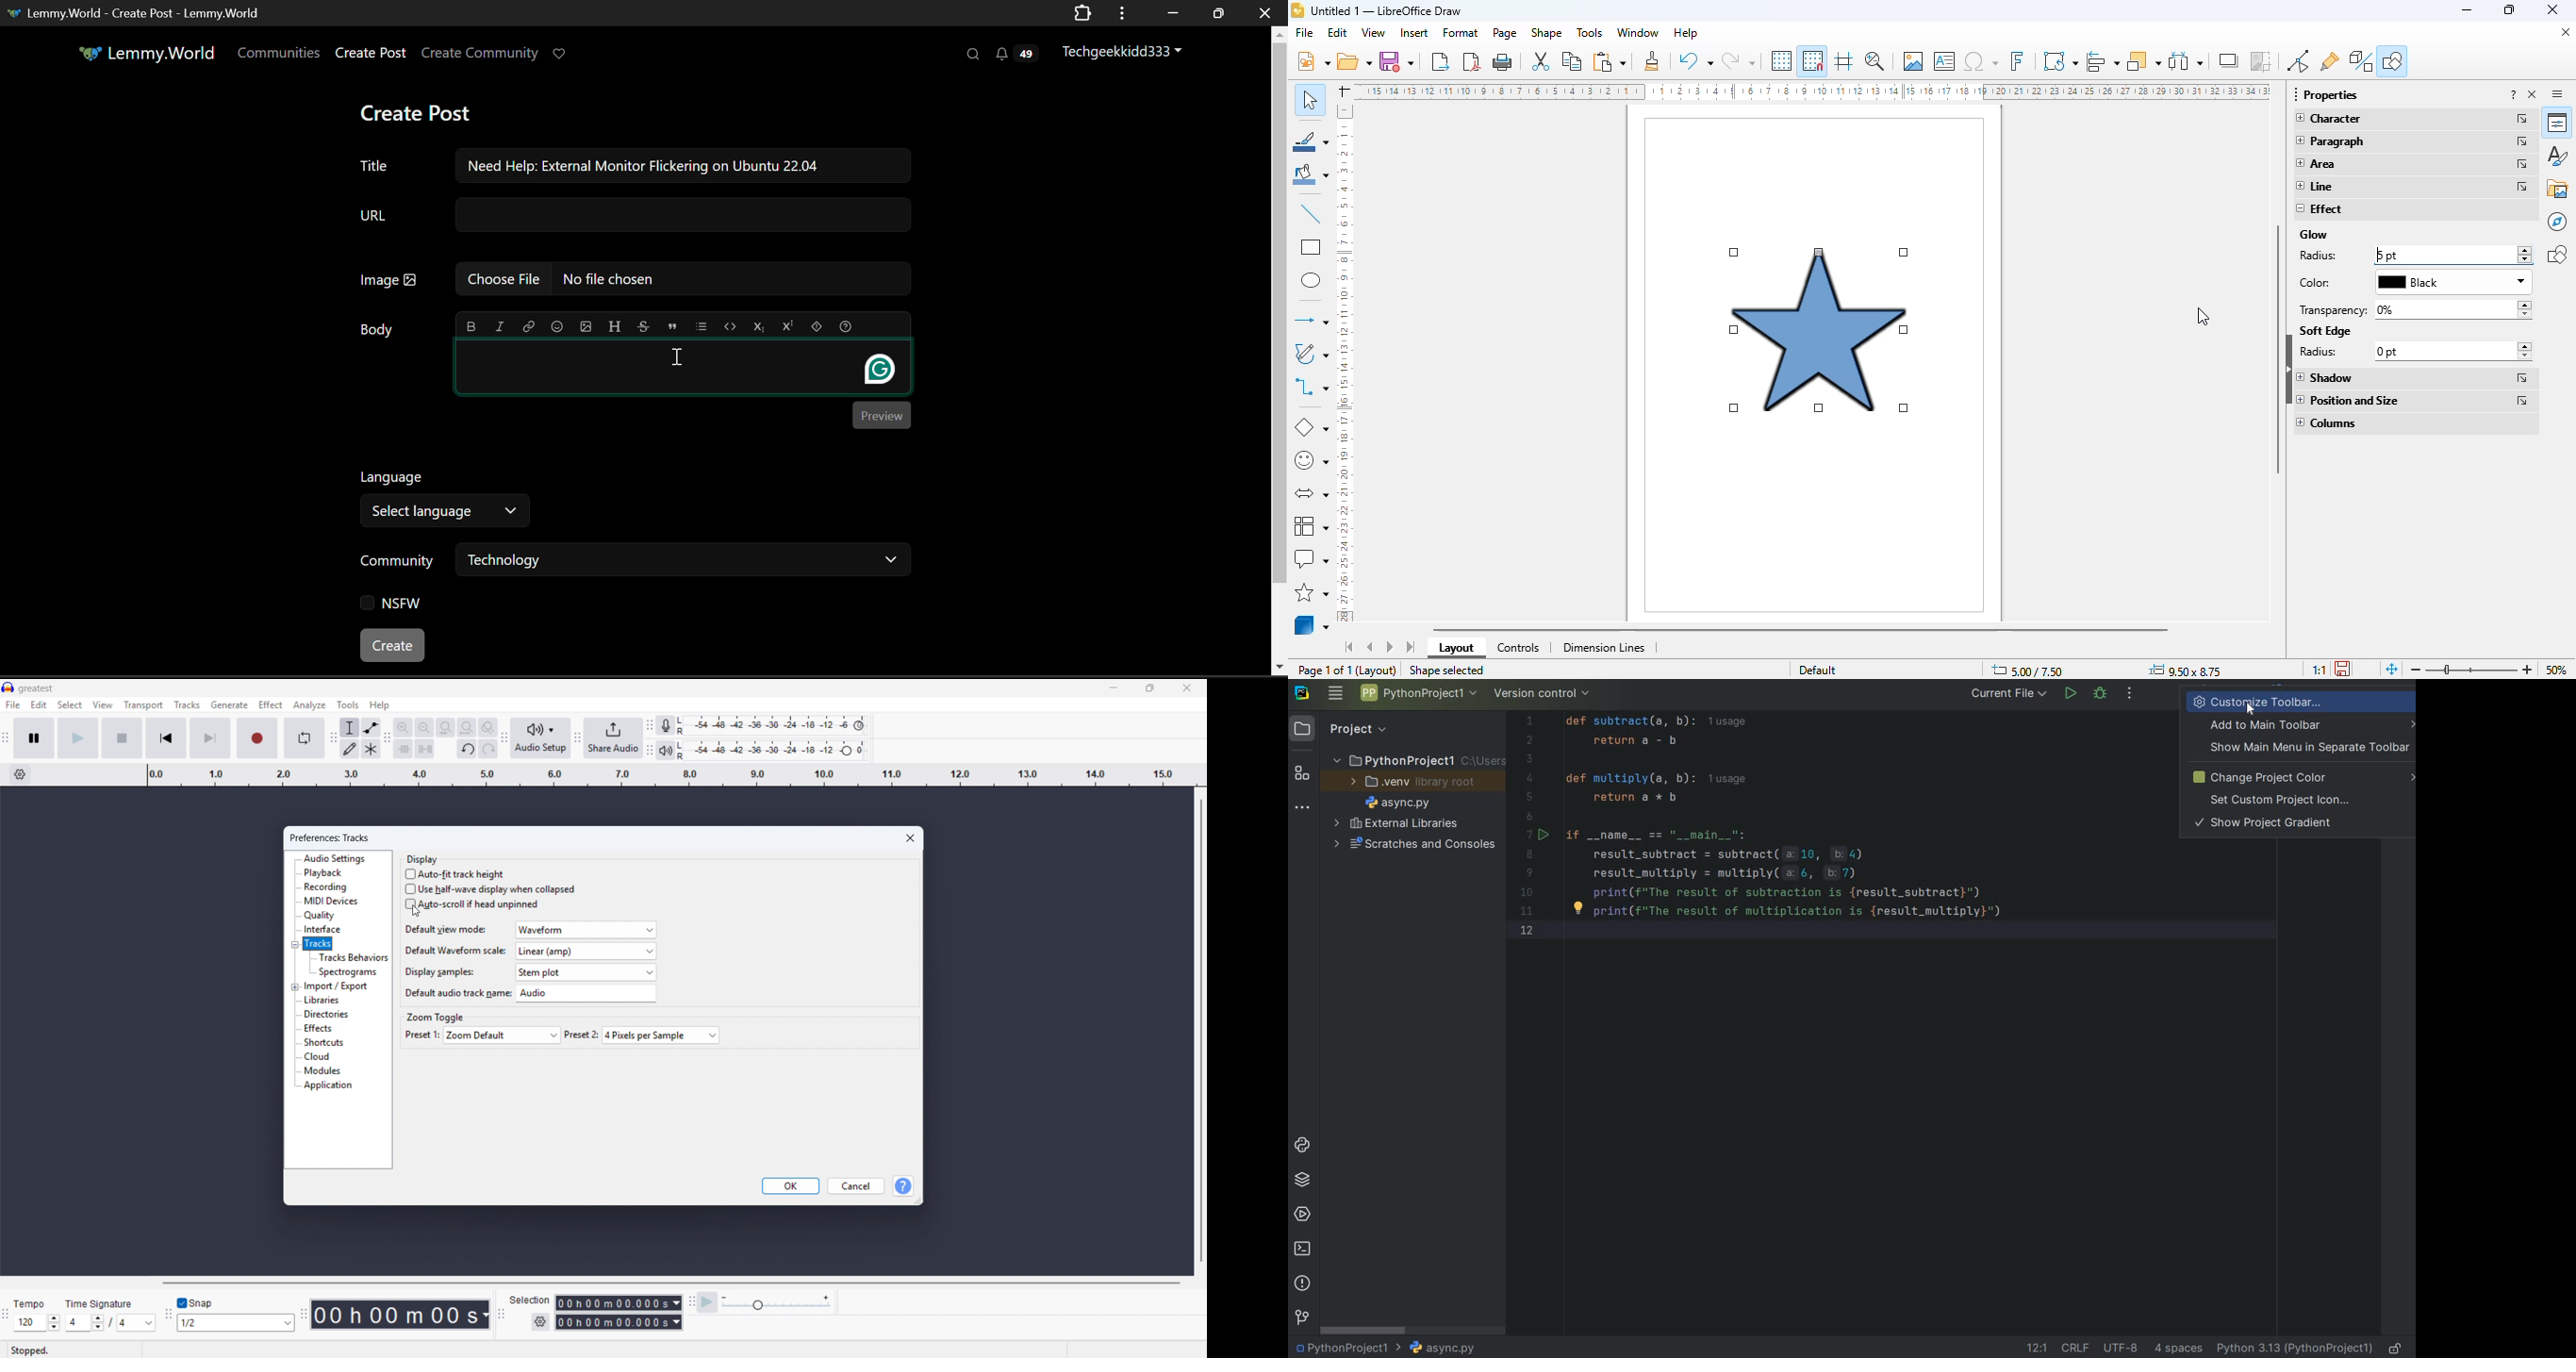 This screenshot has width=2576, height=1372. Describe the element at coordinates (2319, 669) in the screenshot. I see `scaling factor of the document` at that location.